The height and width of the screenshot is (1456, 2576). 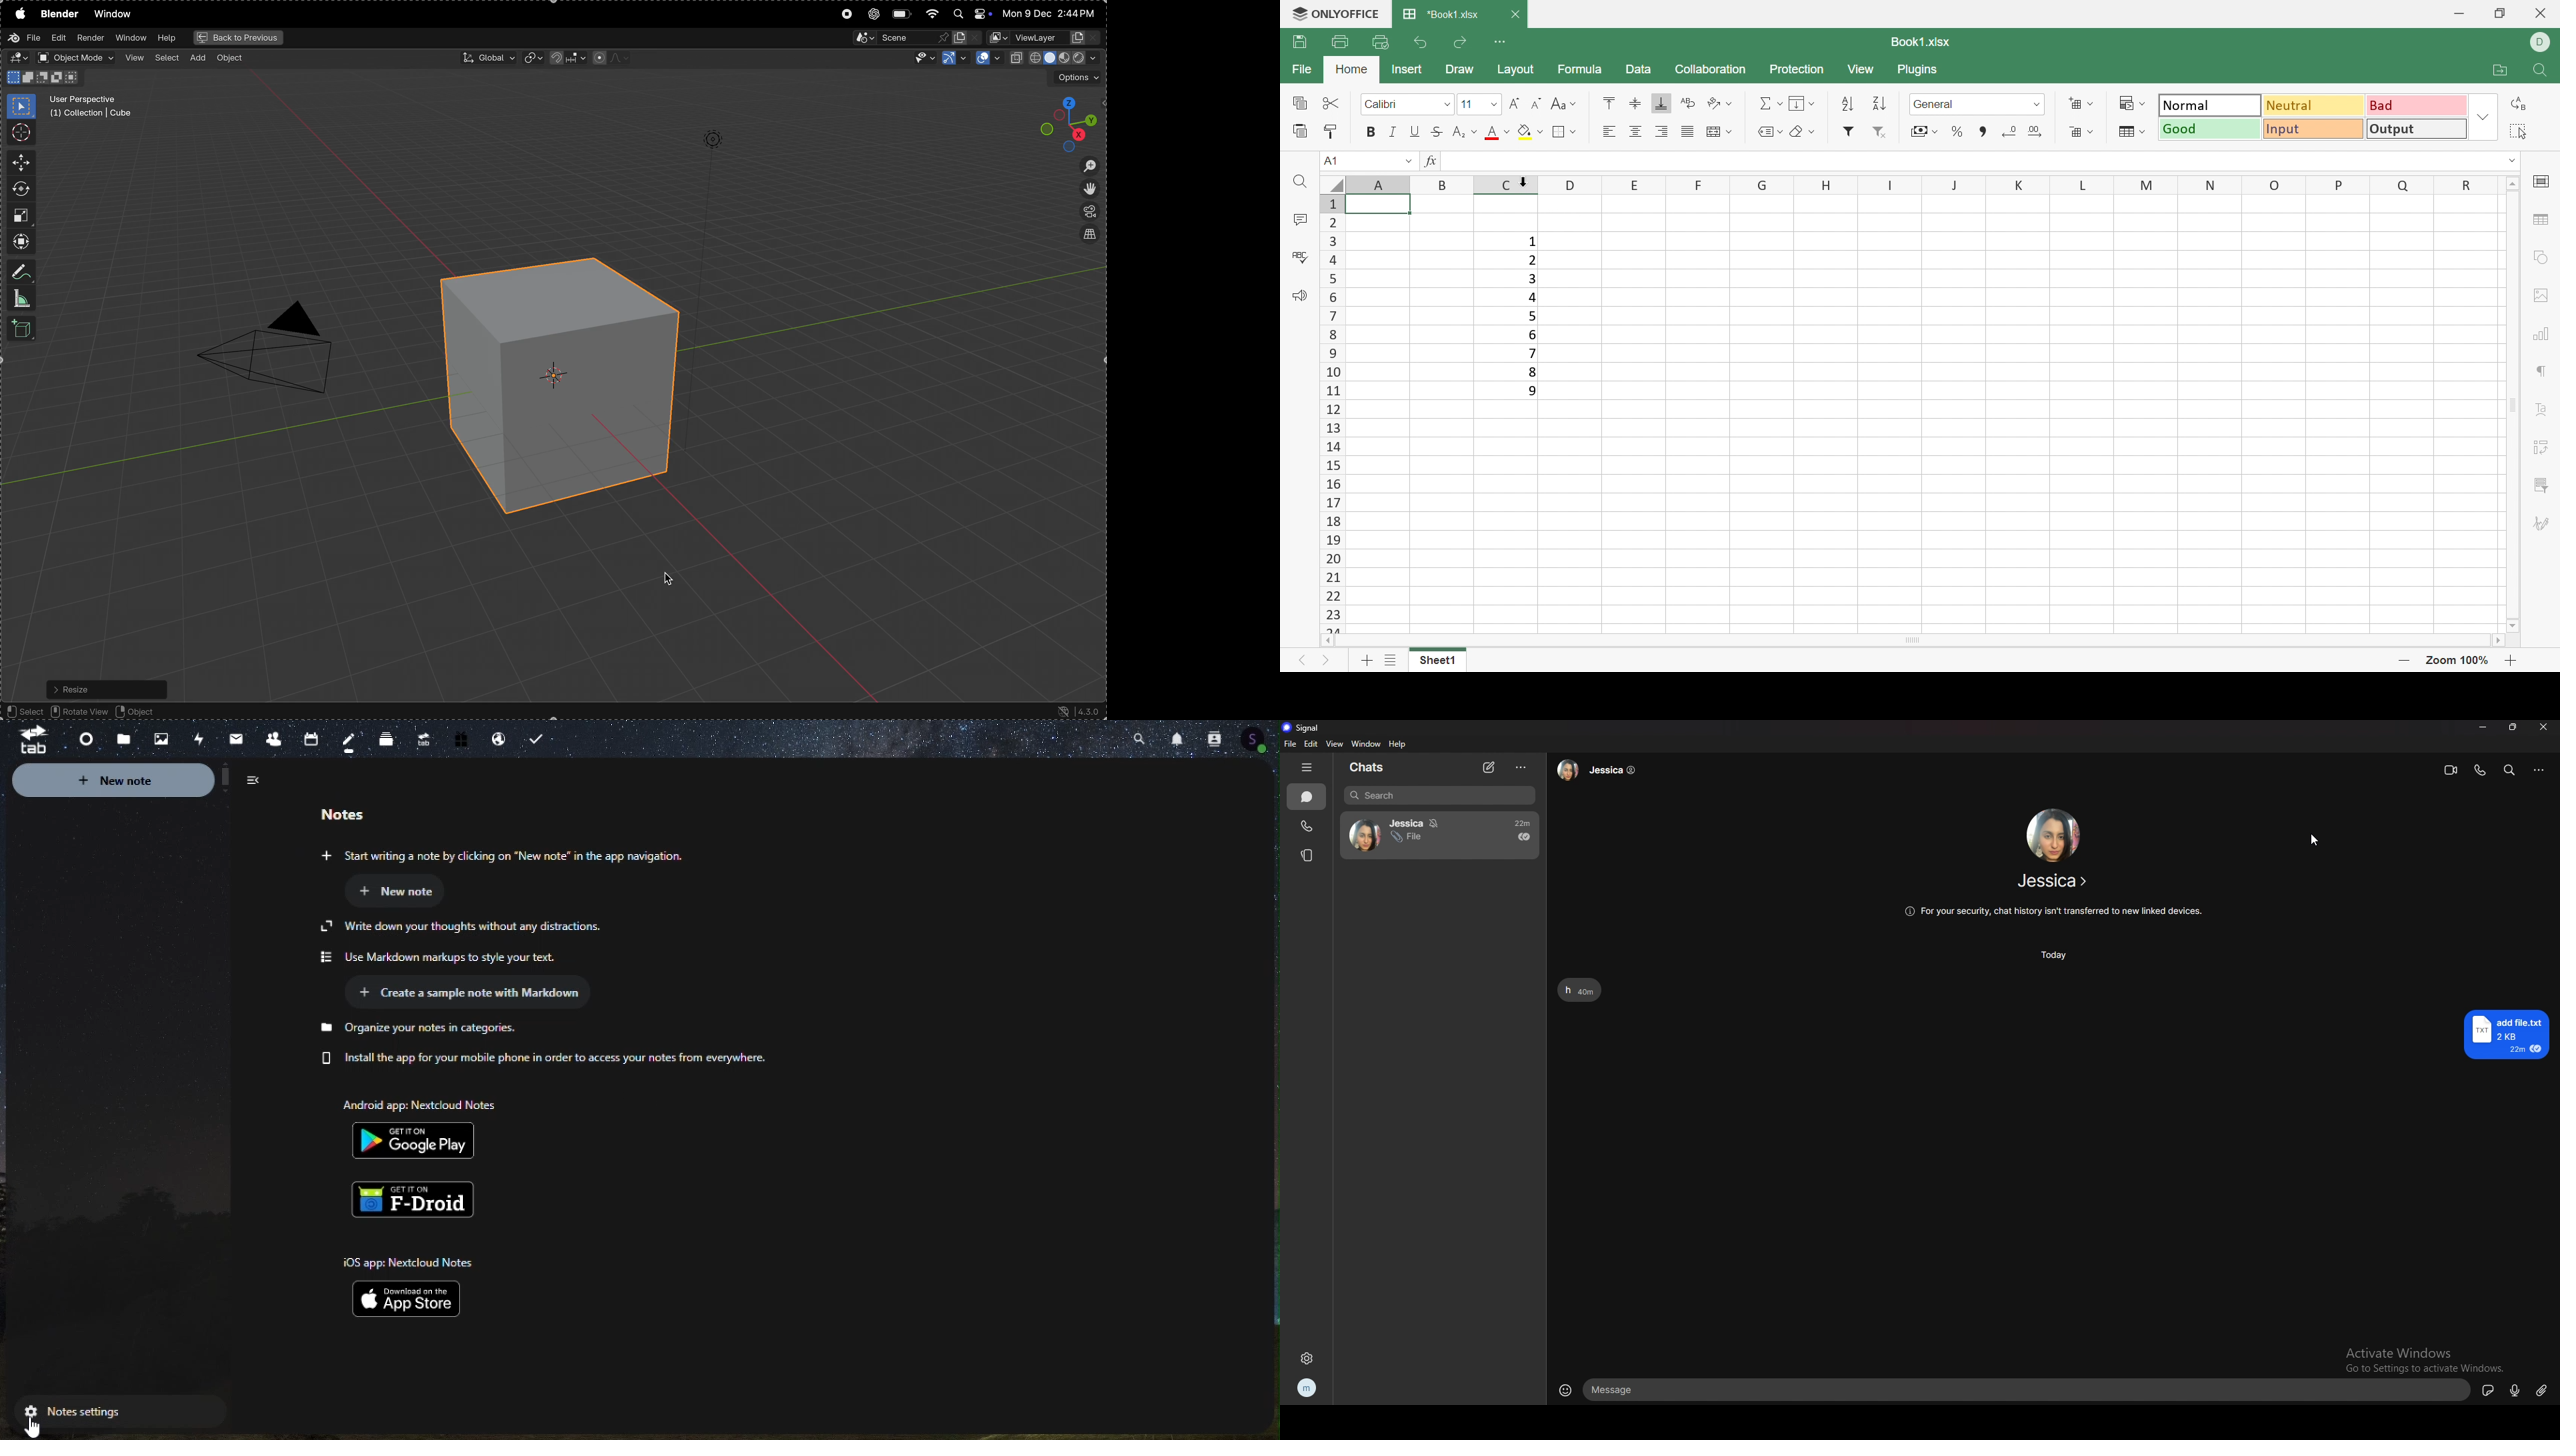 What do you see at coordinates (548, 1058) in the screenshot?
I see `Install the app for your mobile phone in order to access your notes from everywhere.` at bounding box center [548, 1058].